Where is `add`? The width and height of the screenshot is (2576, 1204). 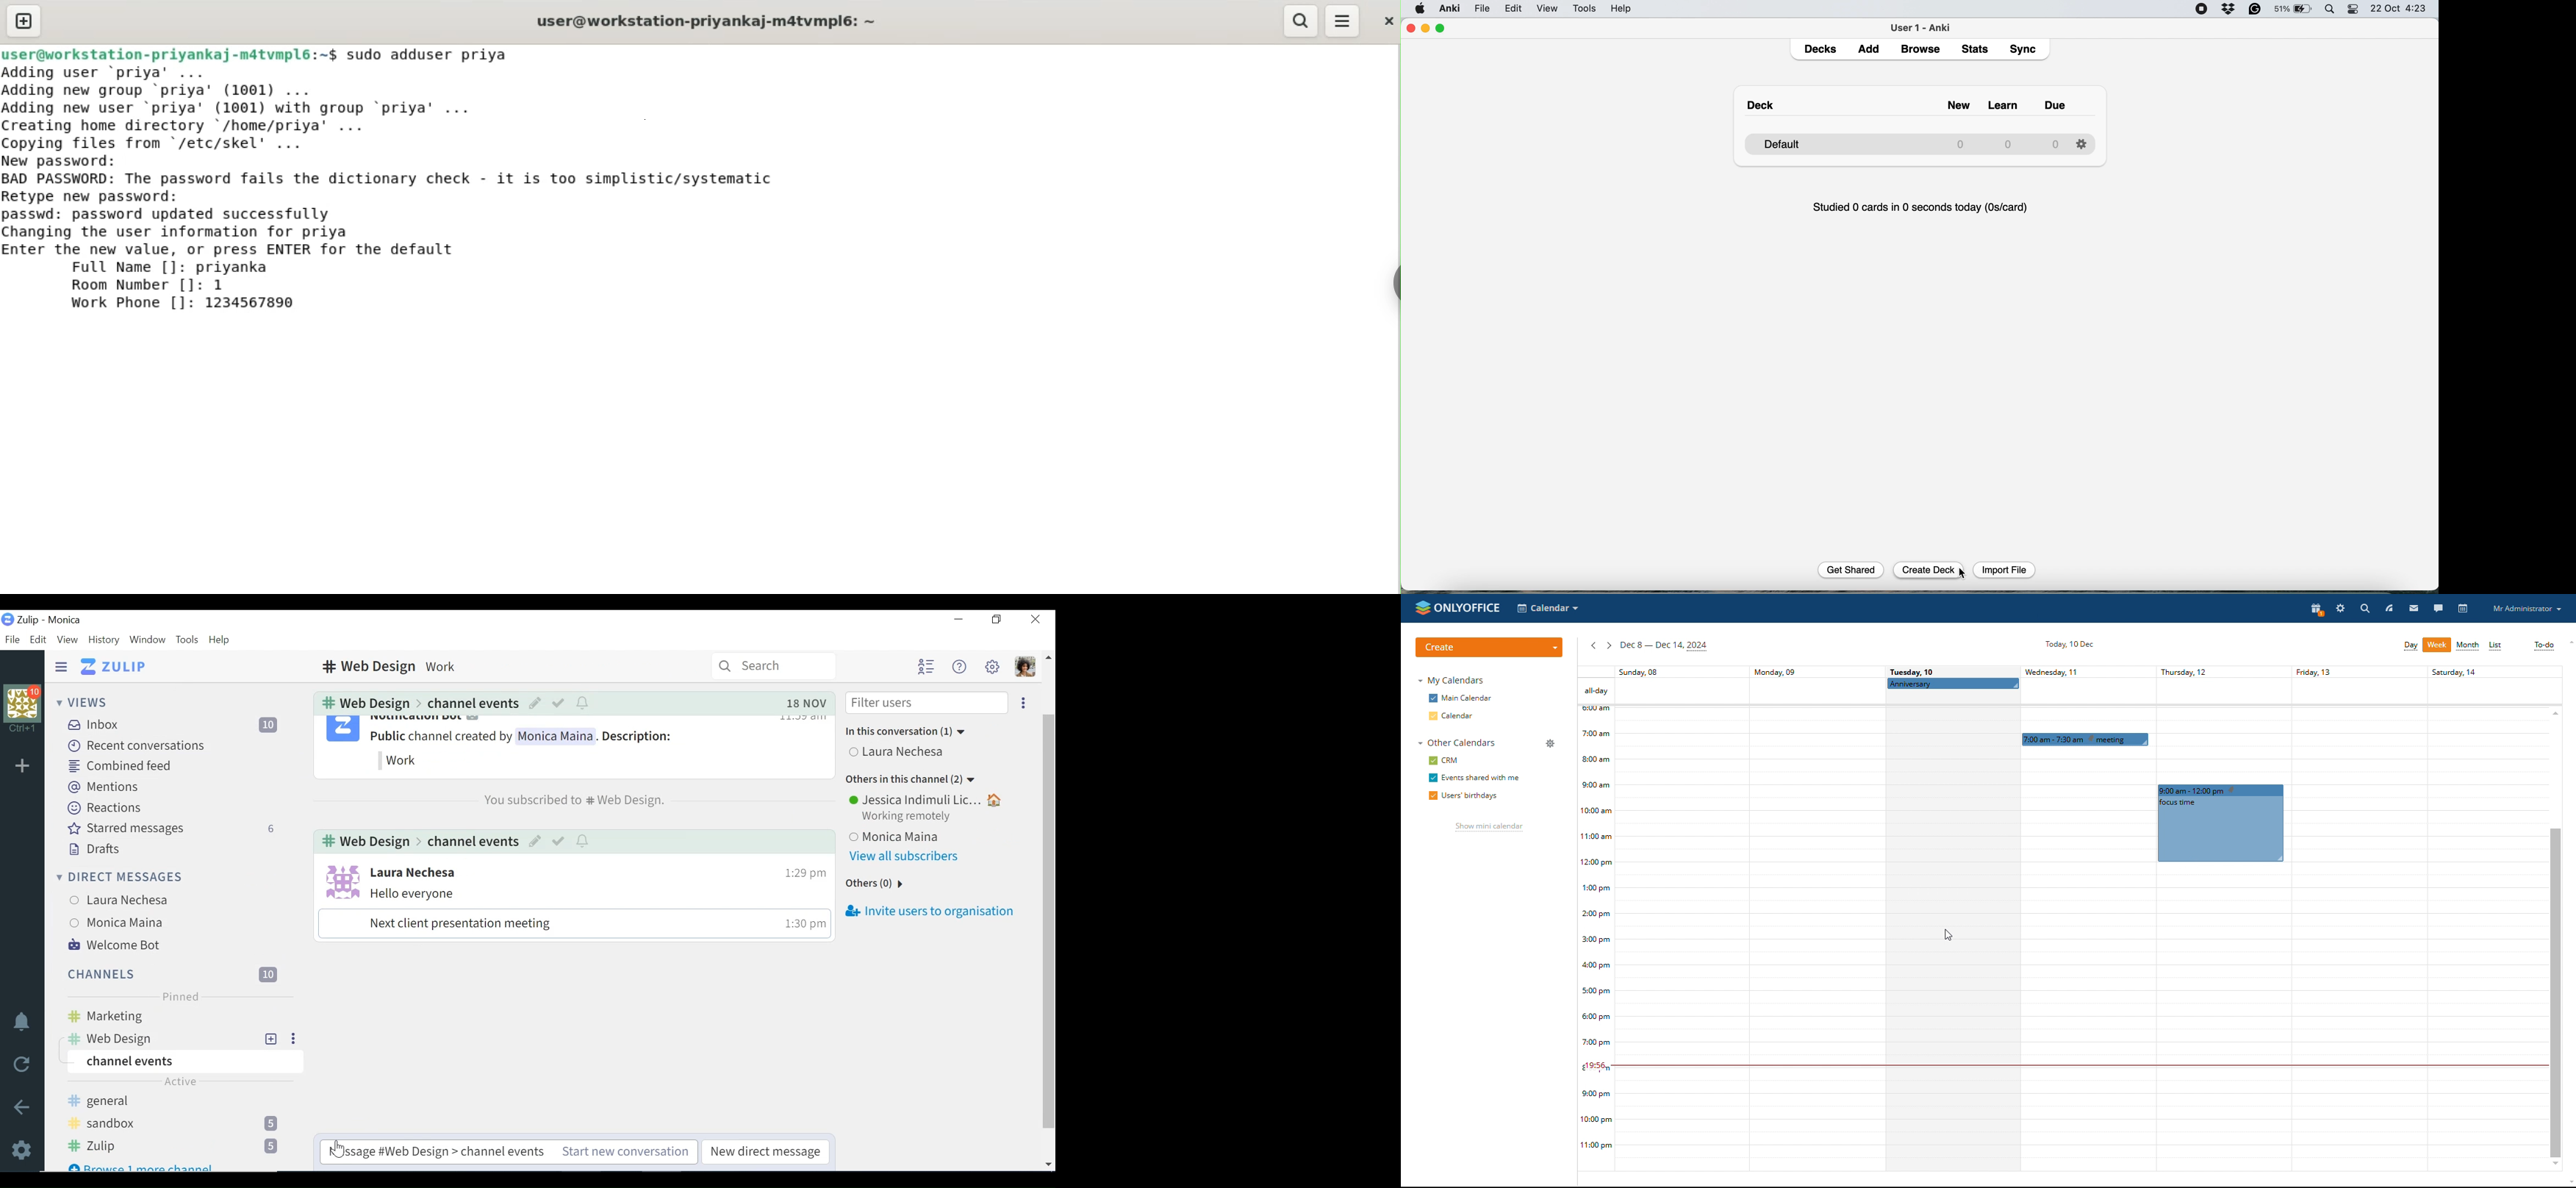 add is located at coordinates (1871, 51).